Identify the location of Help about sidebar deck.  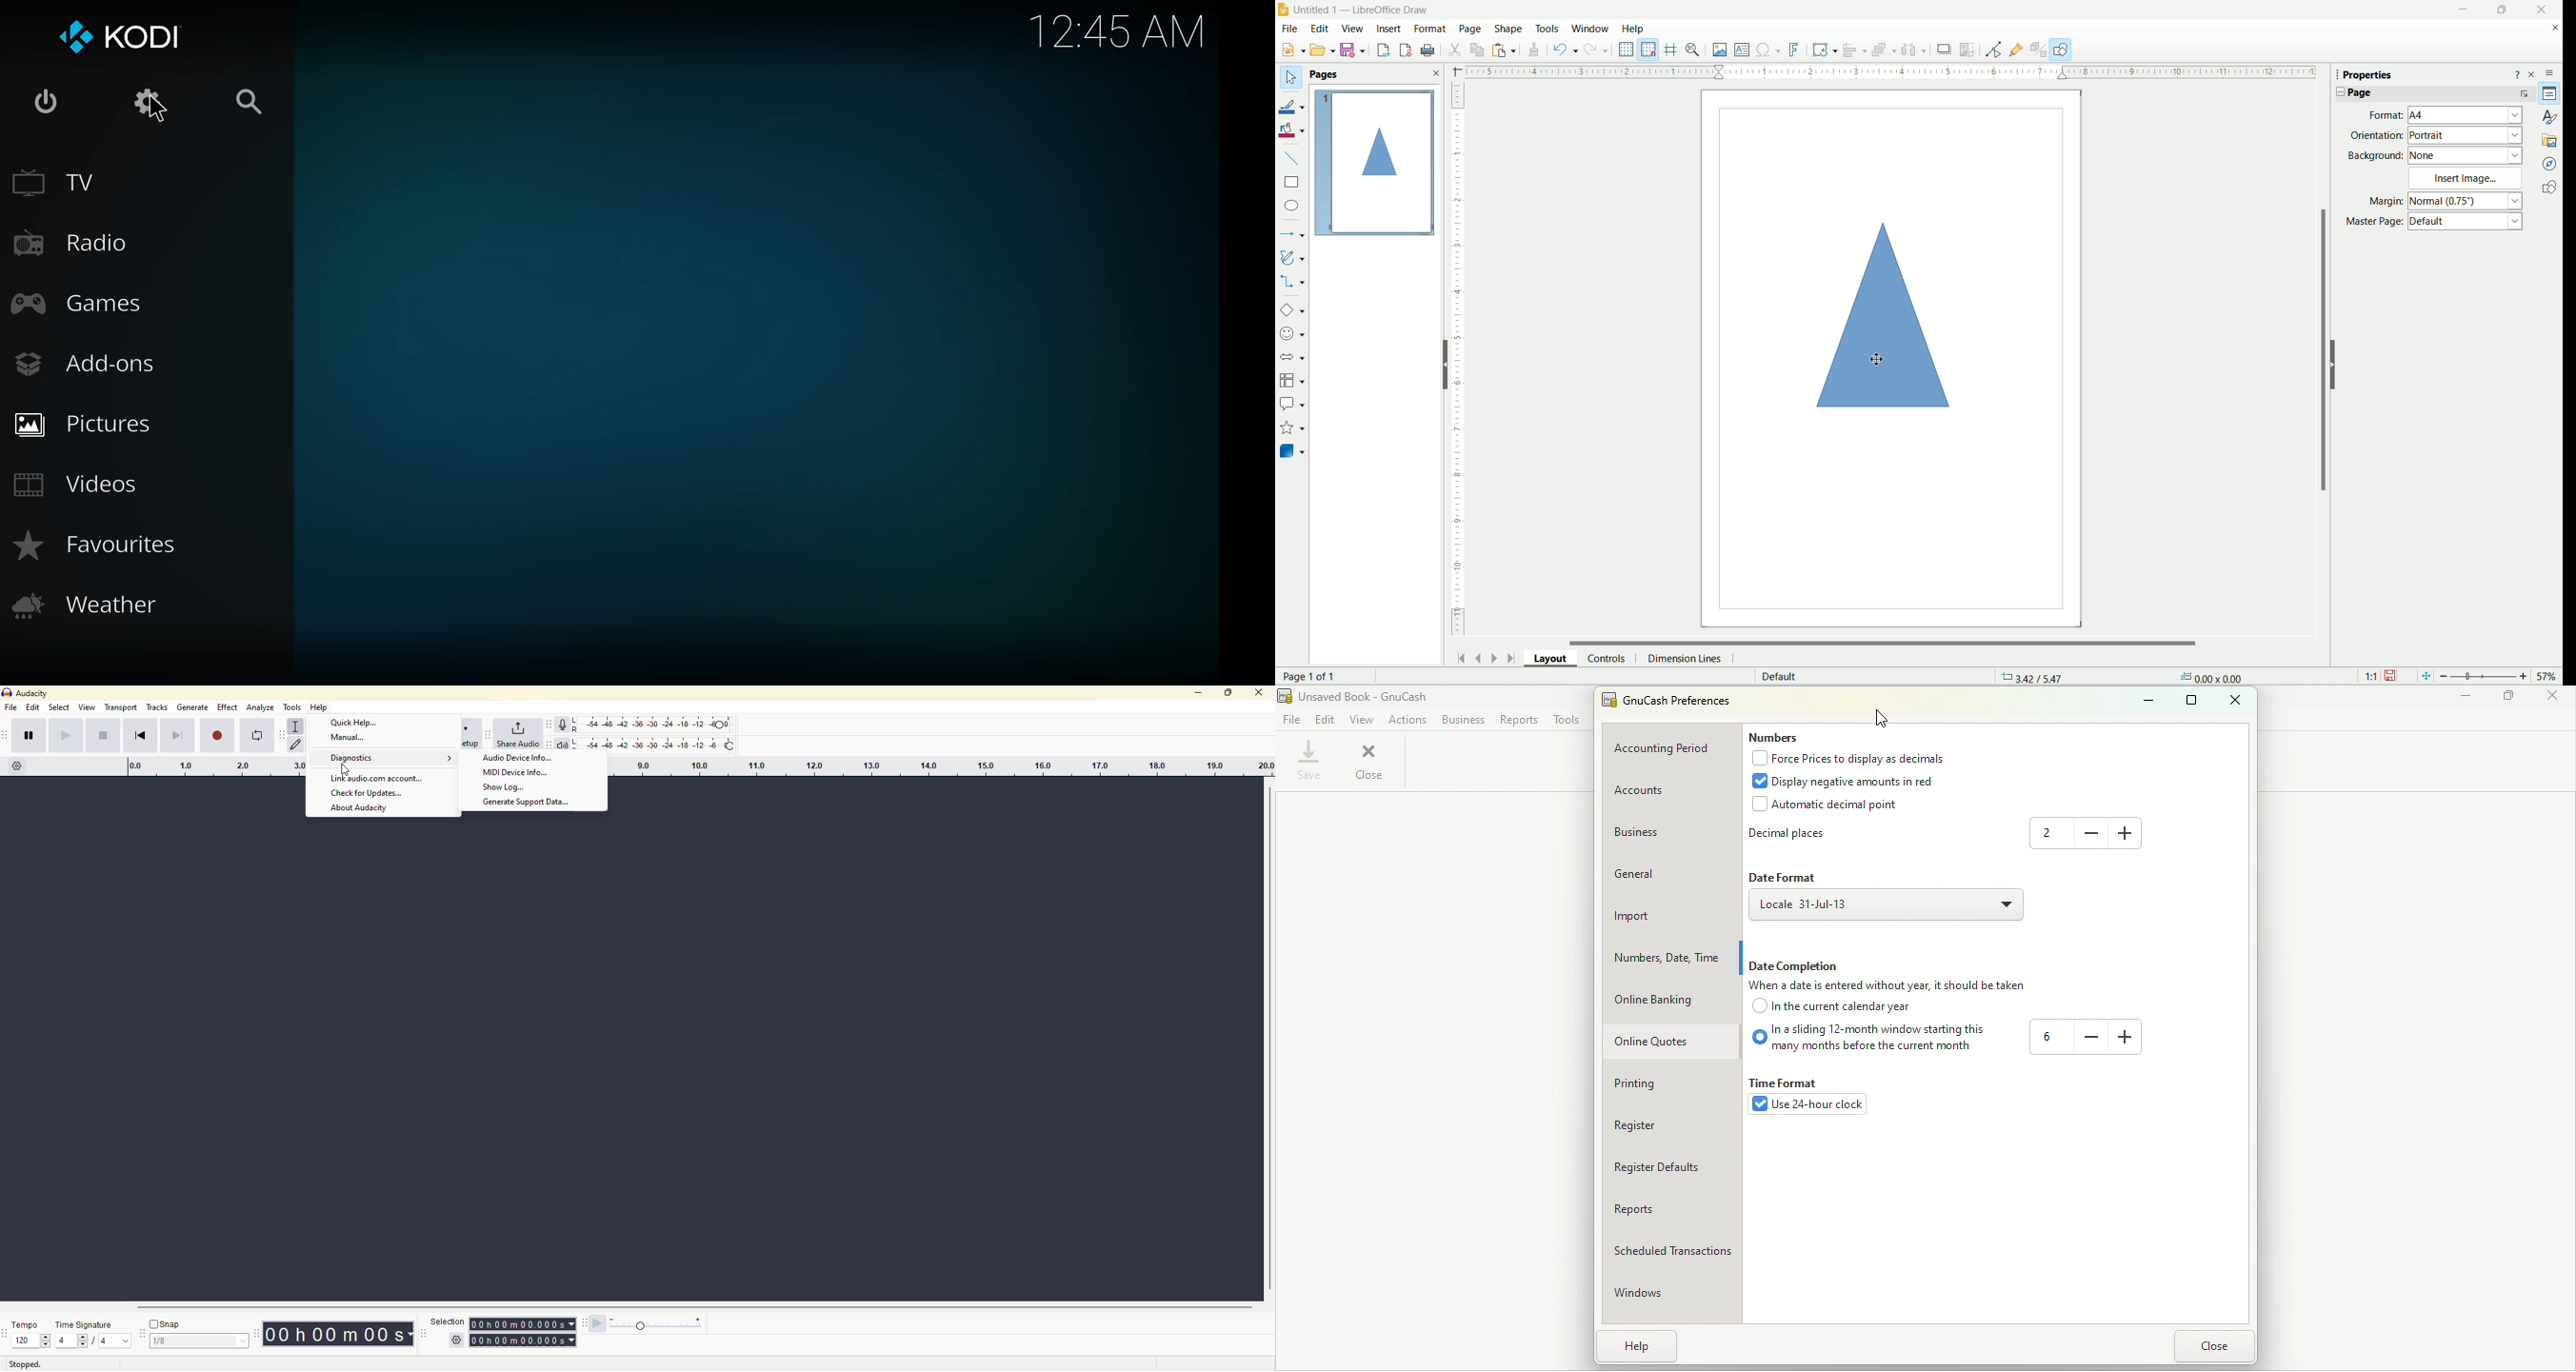
(2517, 74).